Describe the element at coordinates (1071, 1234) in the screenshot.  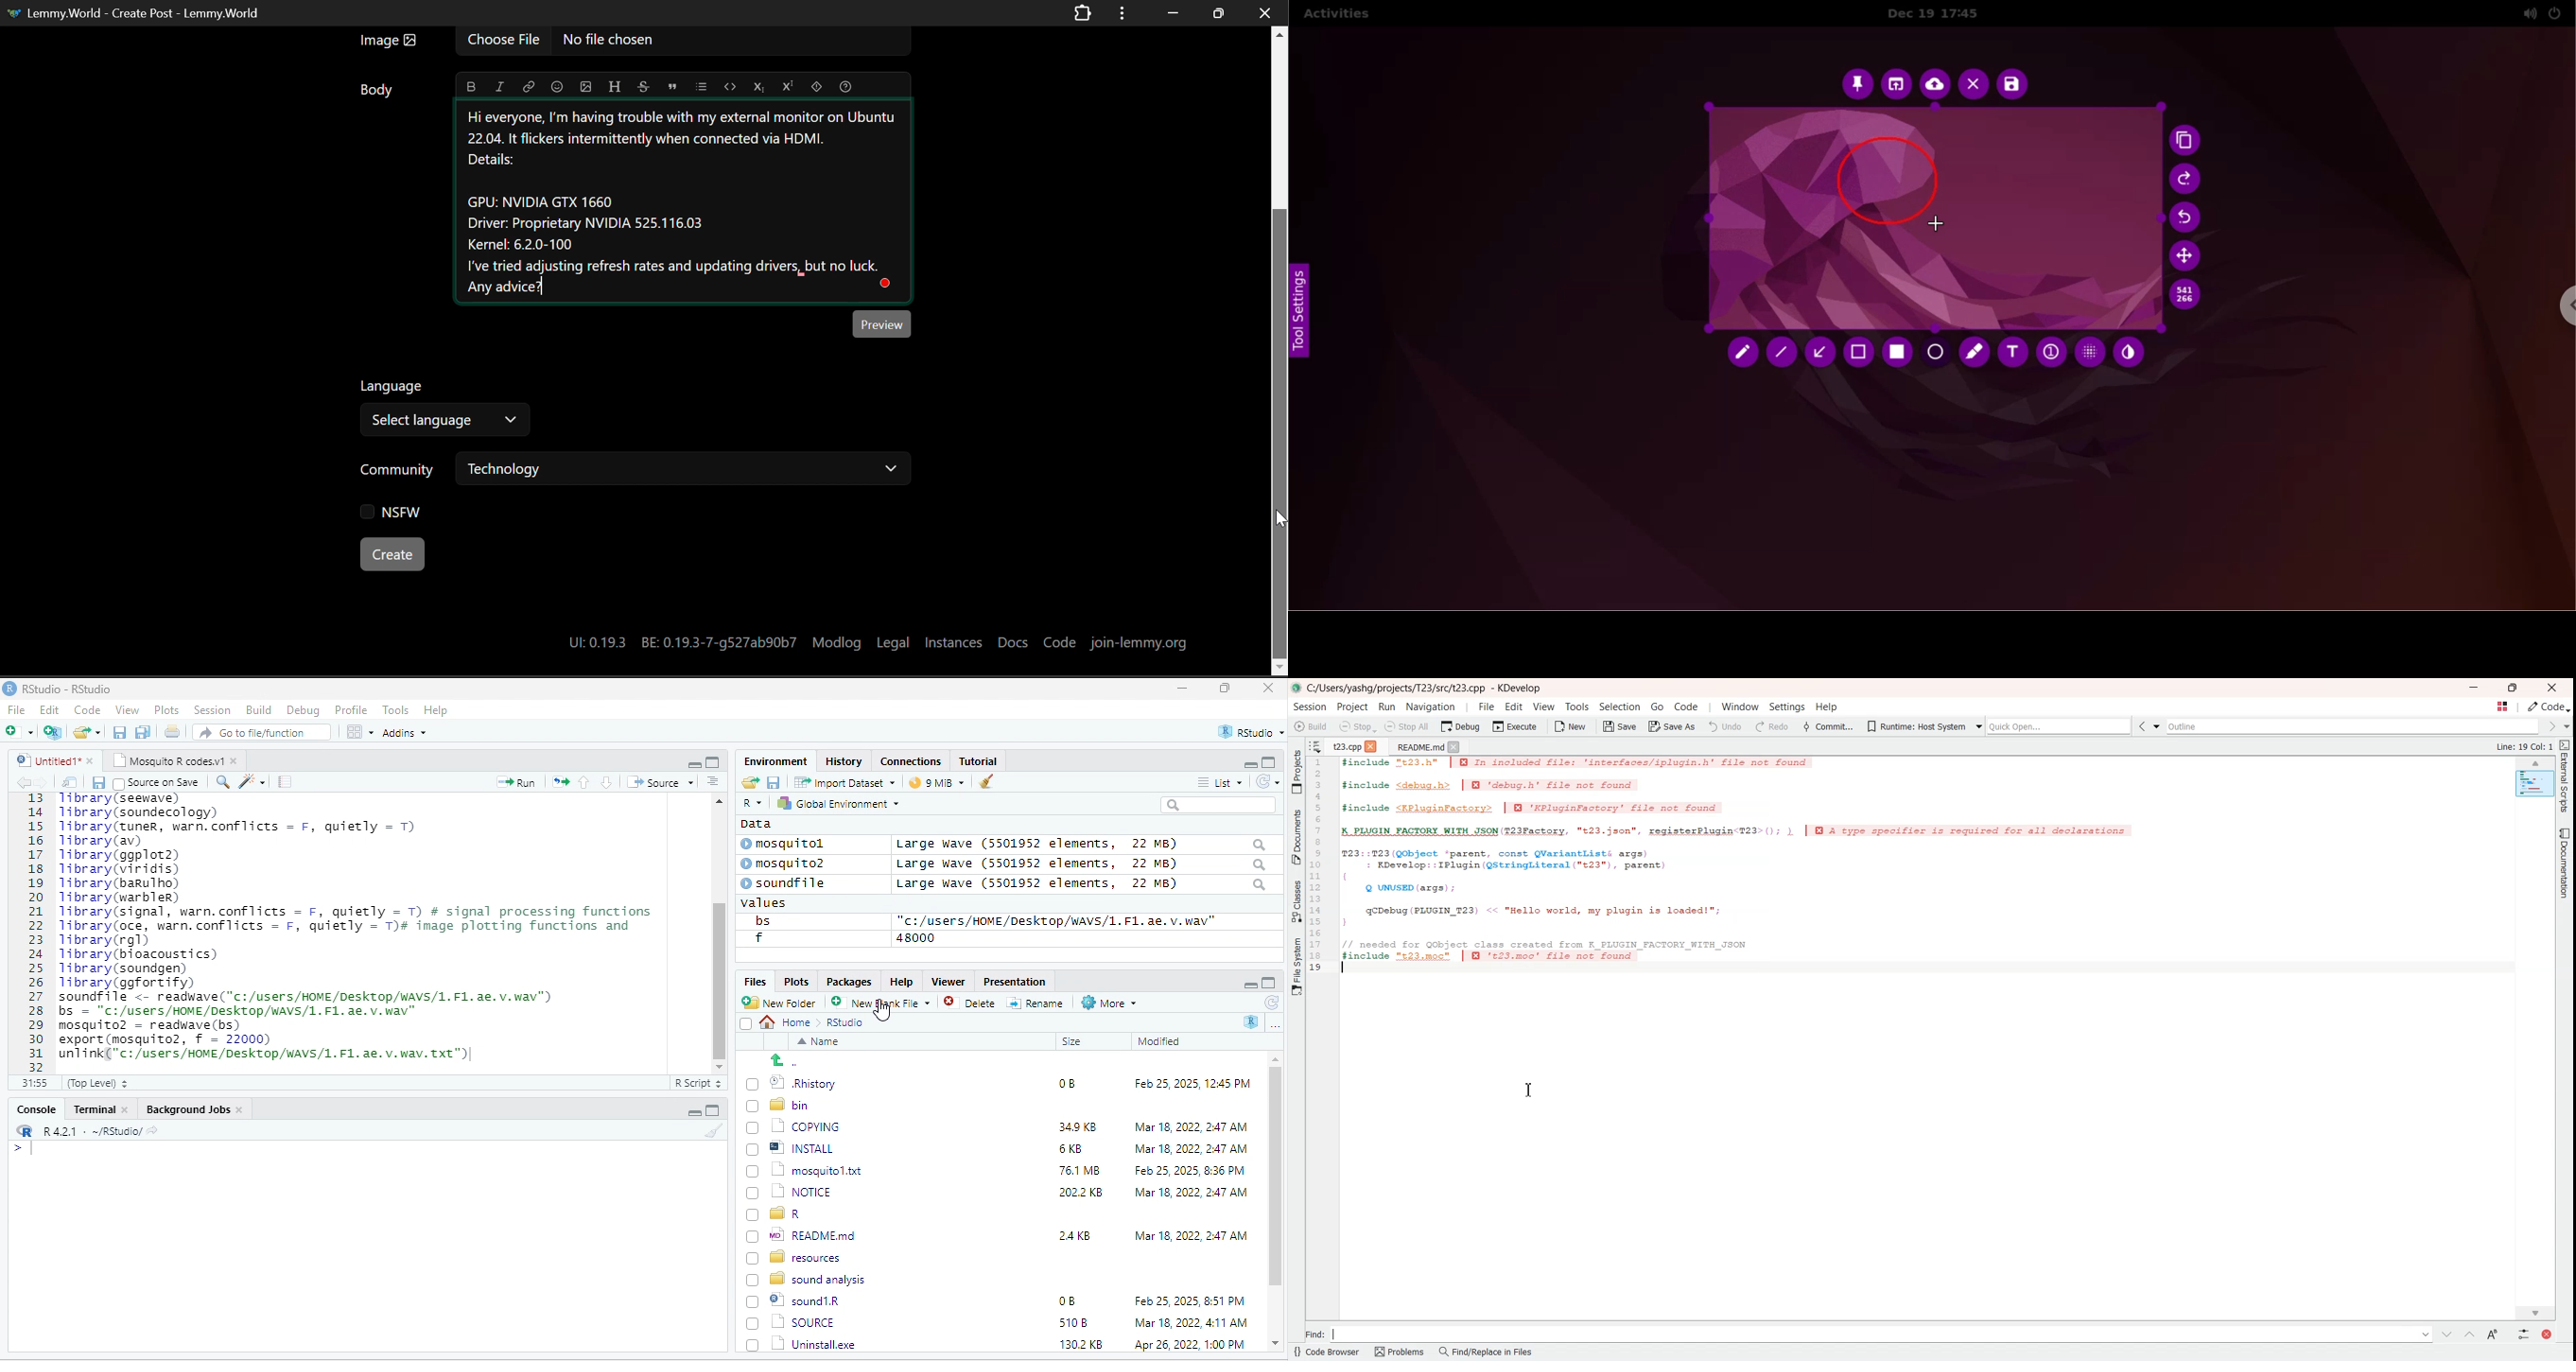
I see `24KB` at that location.